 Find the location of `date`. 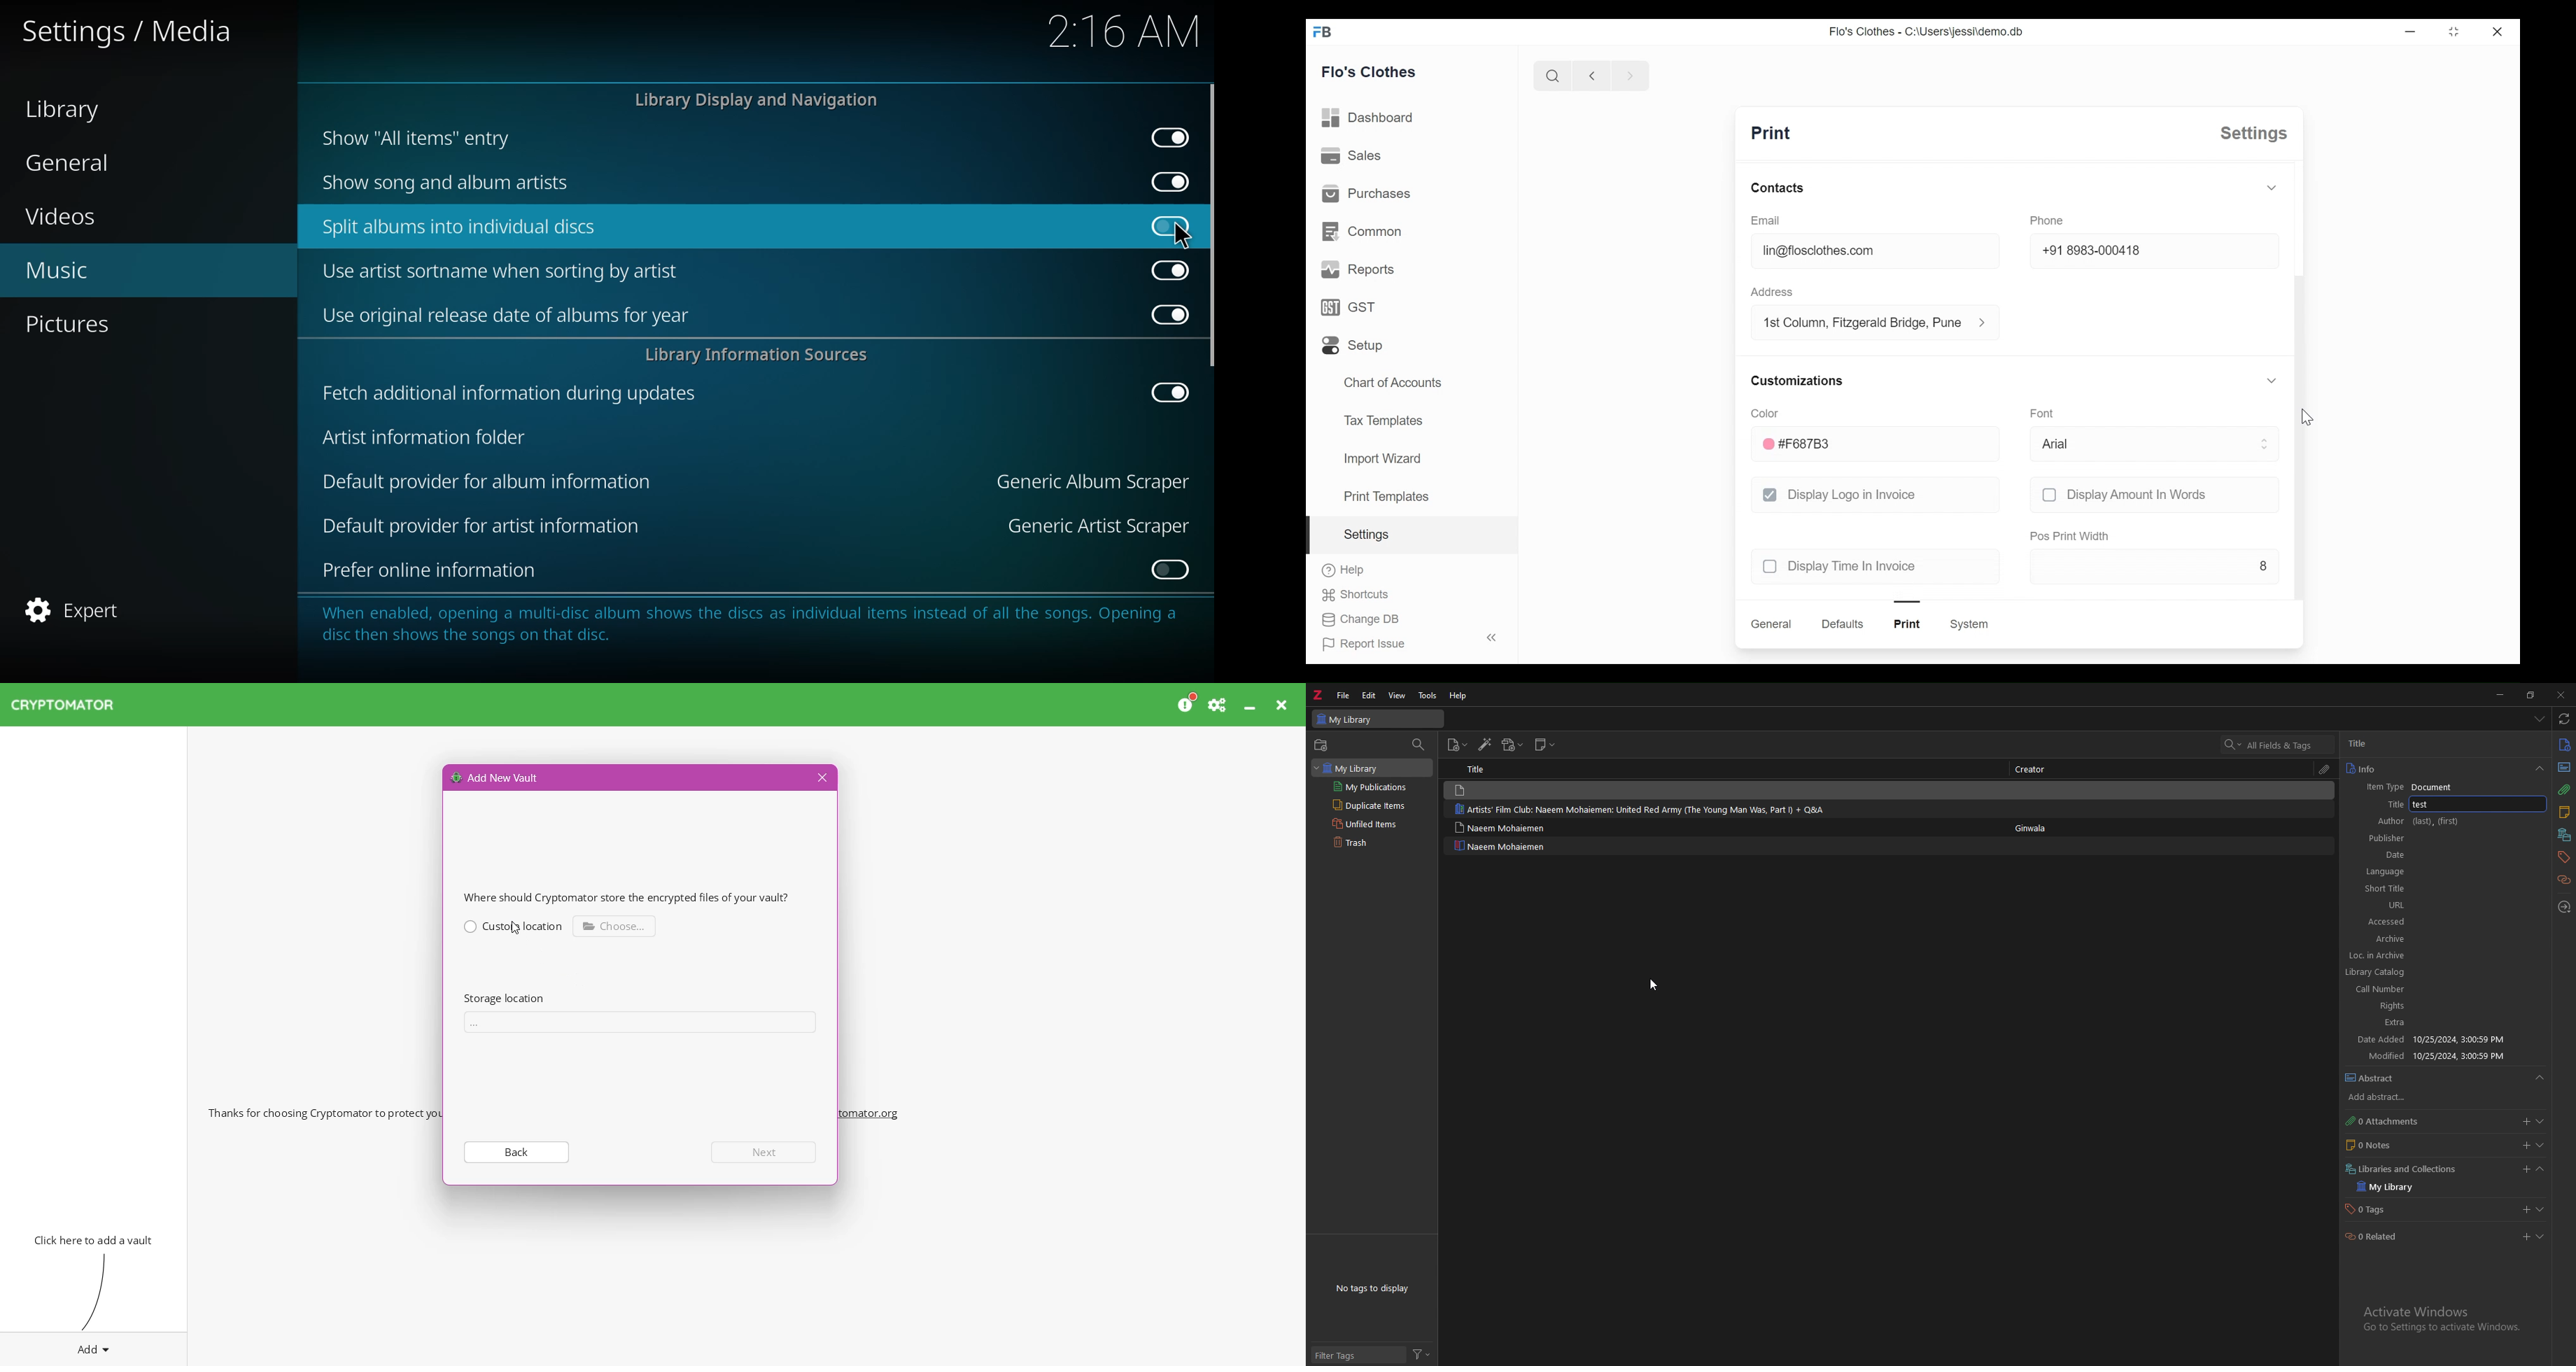

date is located at coordinates (2381, 972).